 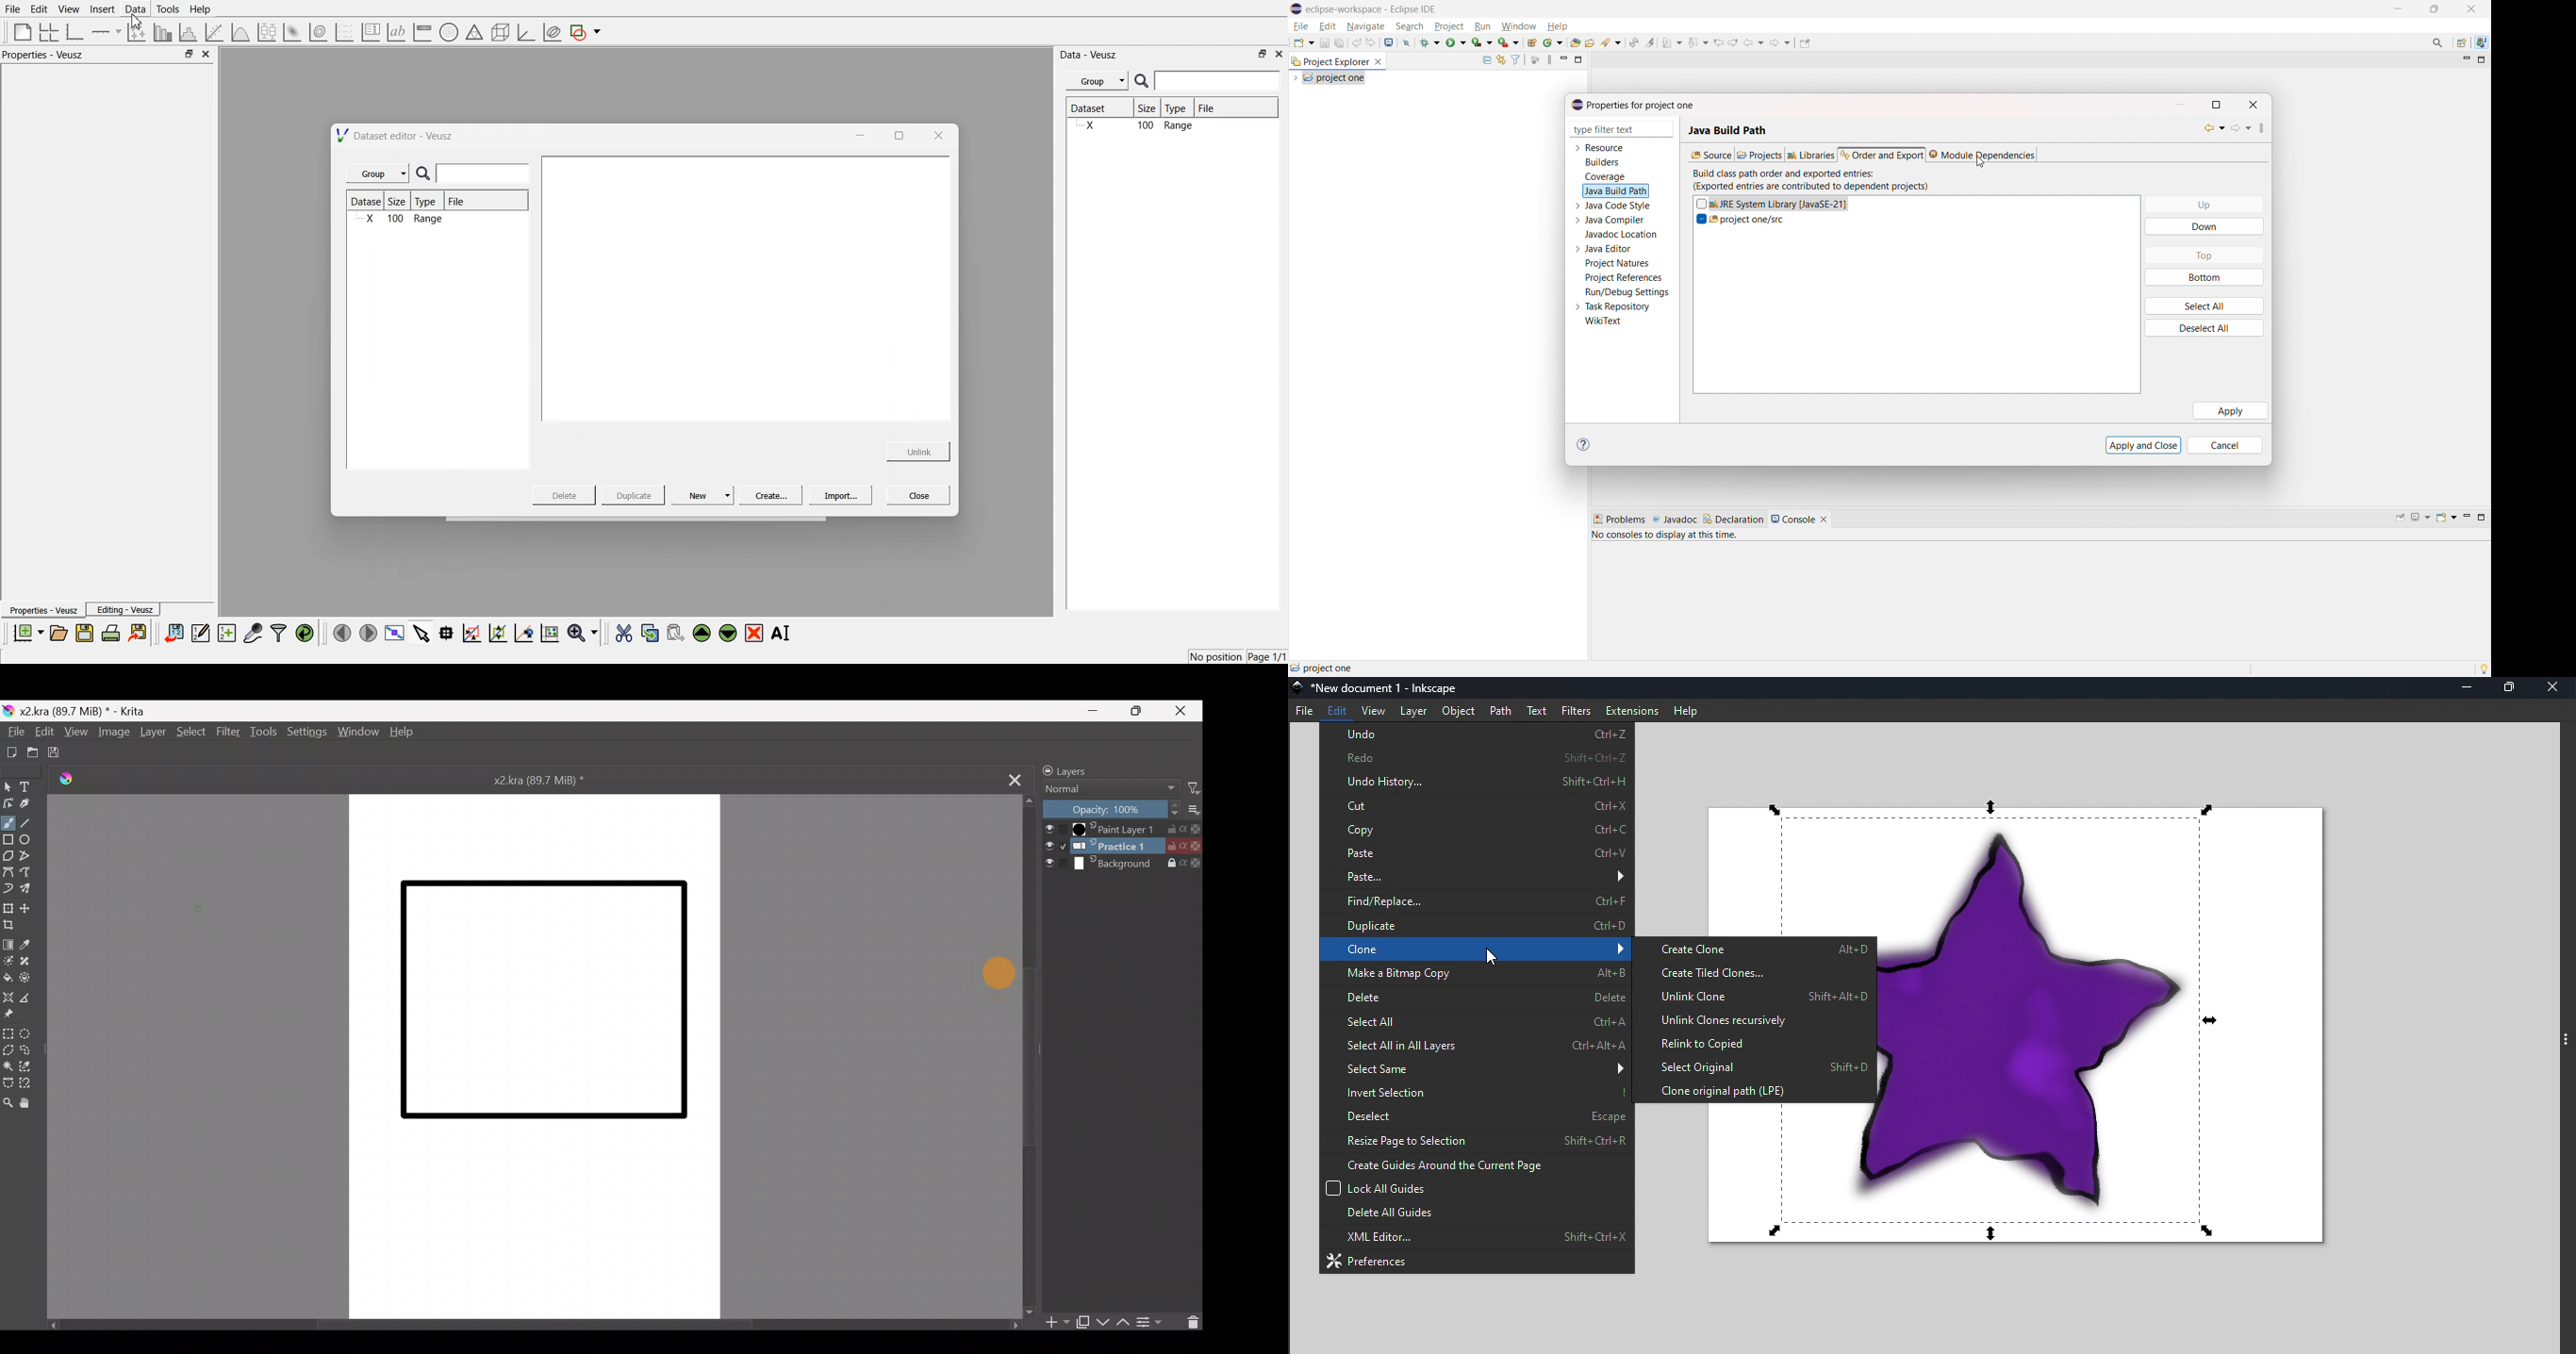 I want to click on select all, so click(x=2206, y=305).